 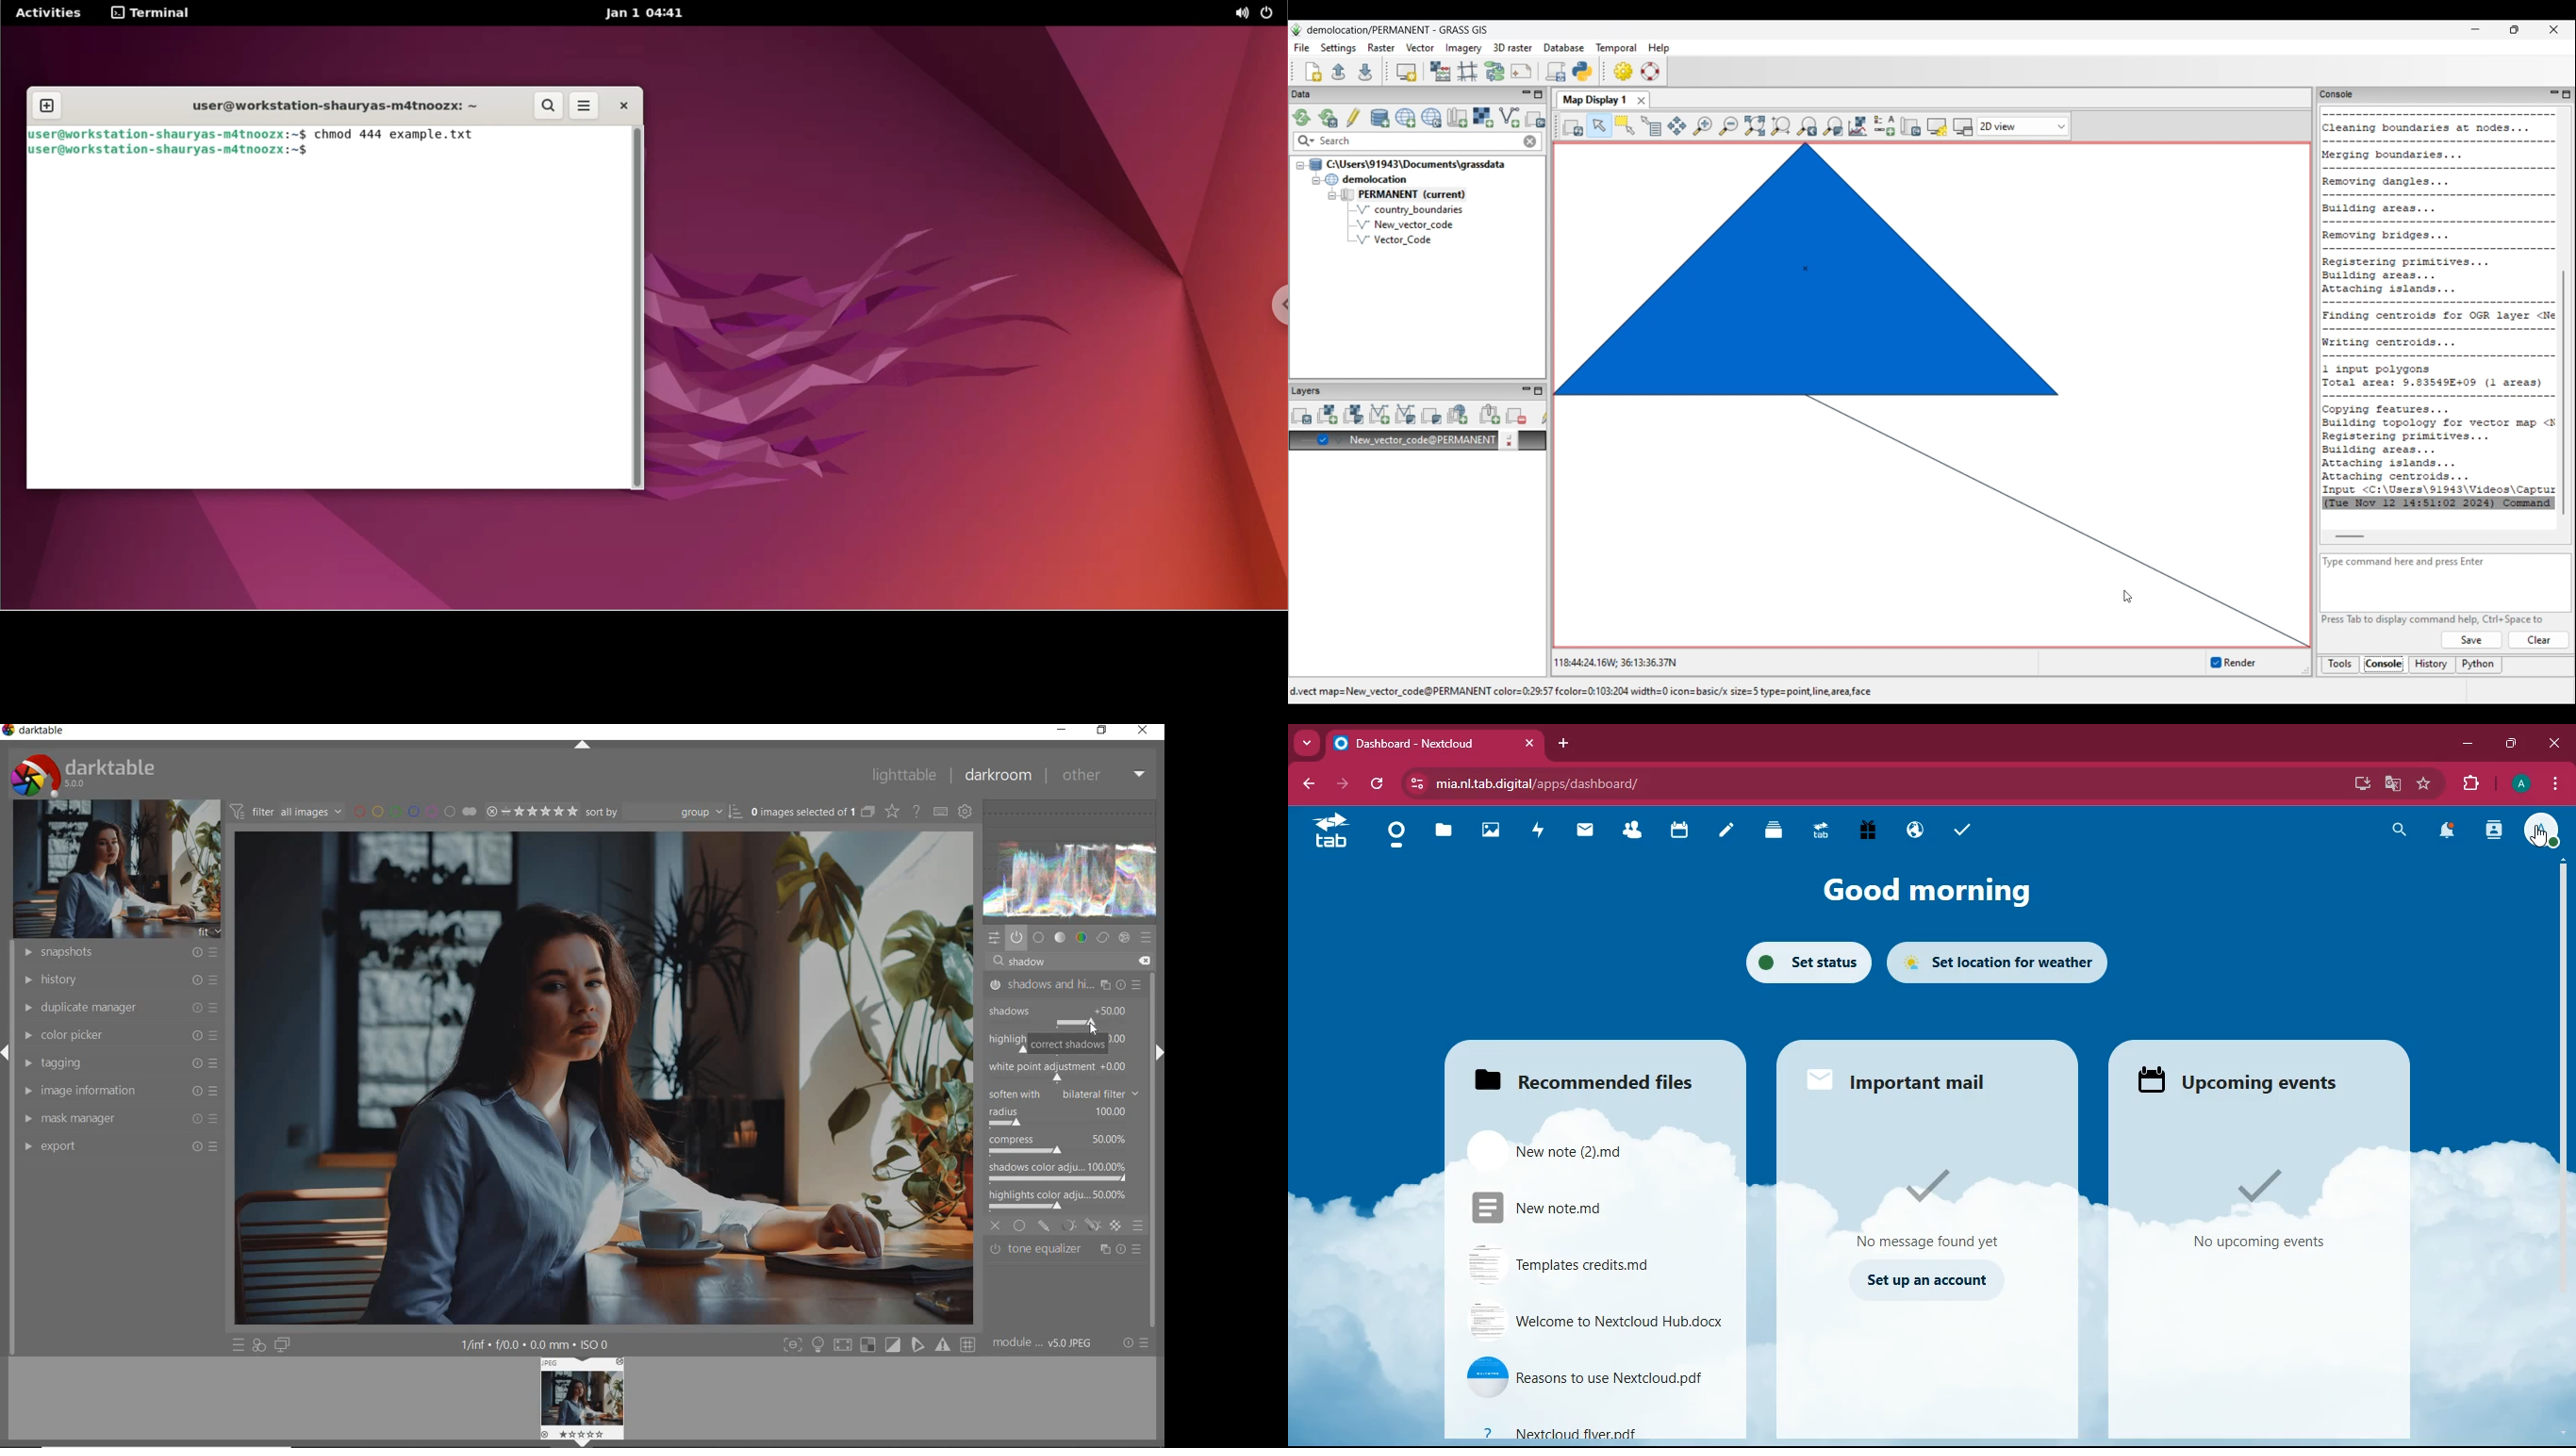 I want to click on desktop, so click(x=2354, y=783).